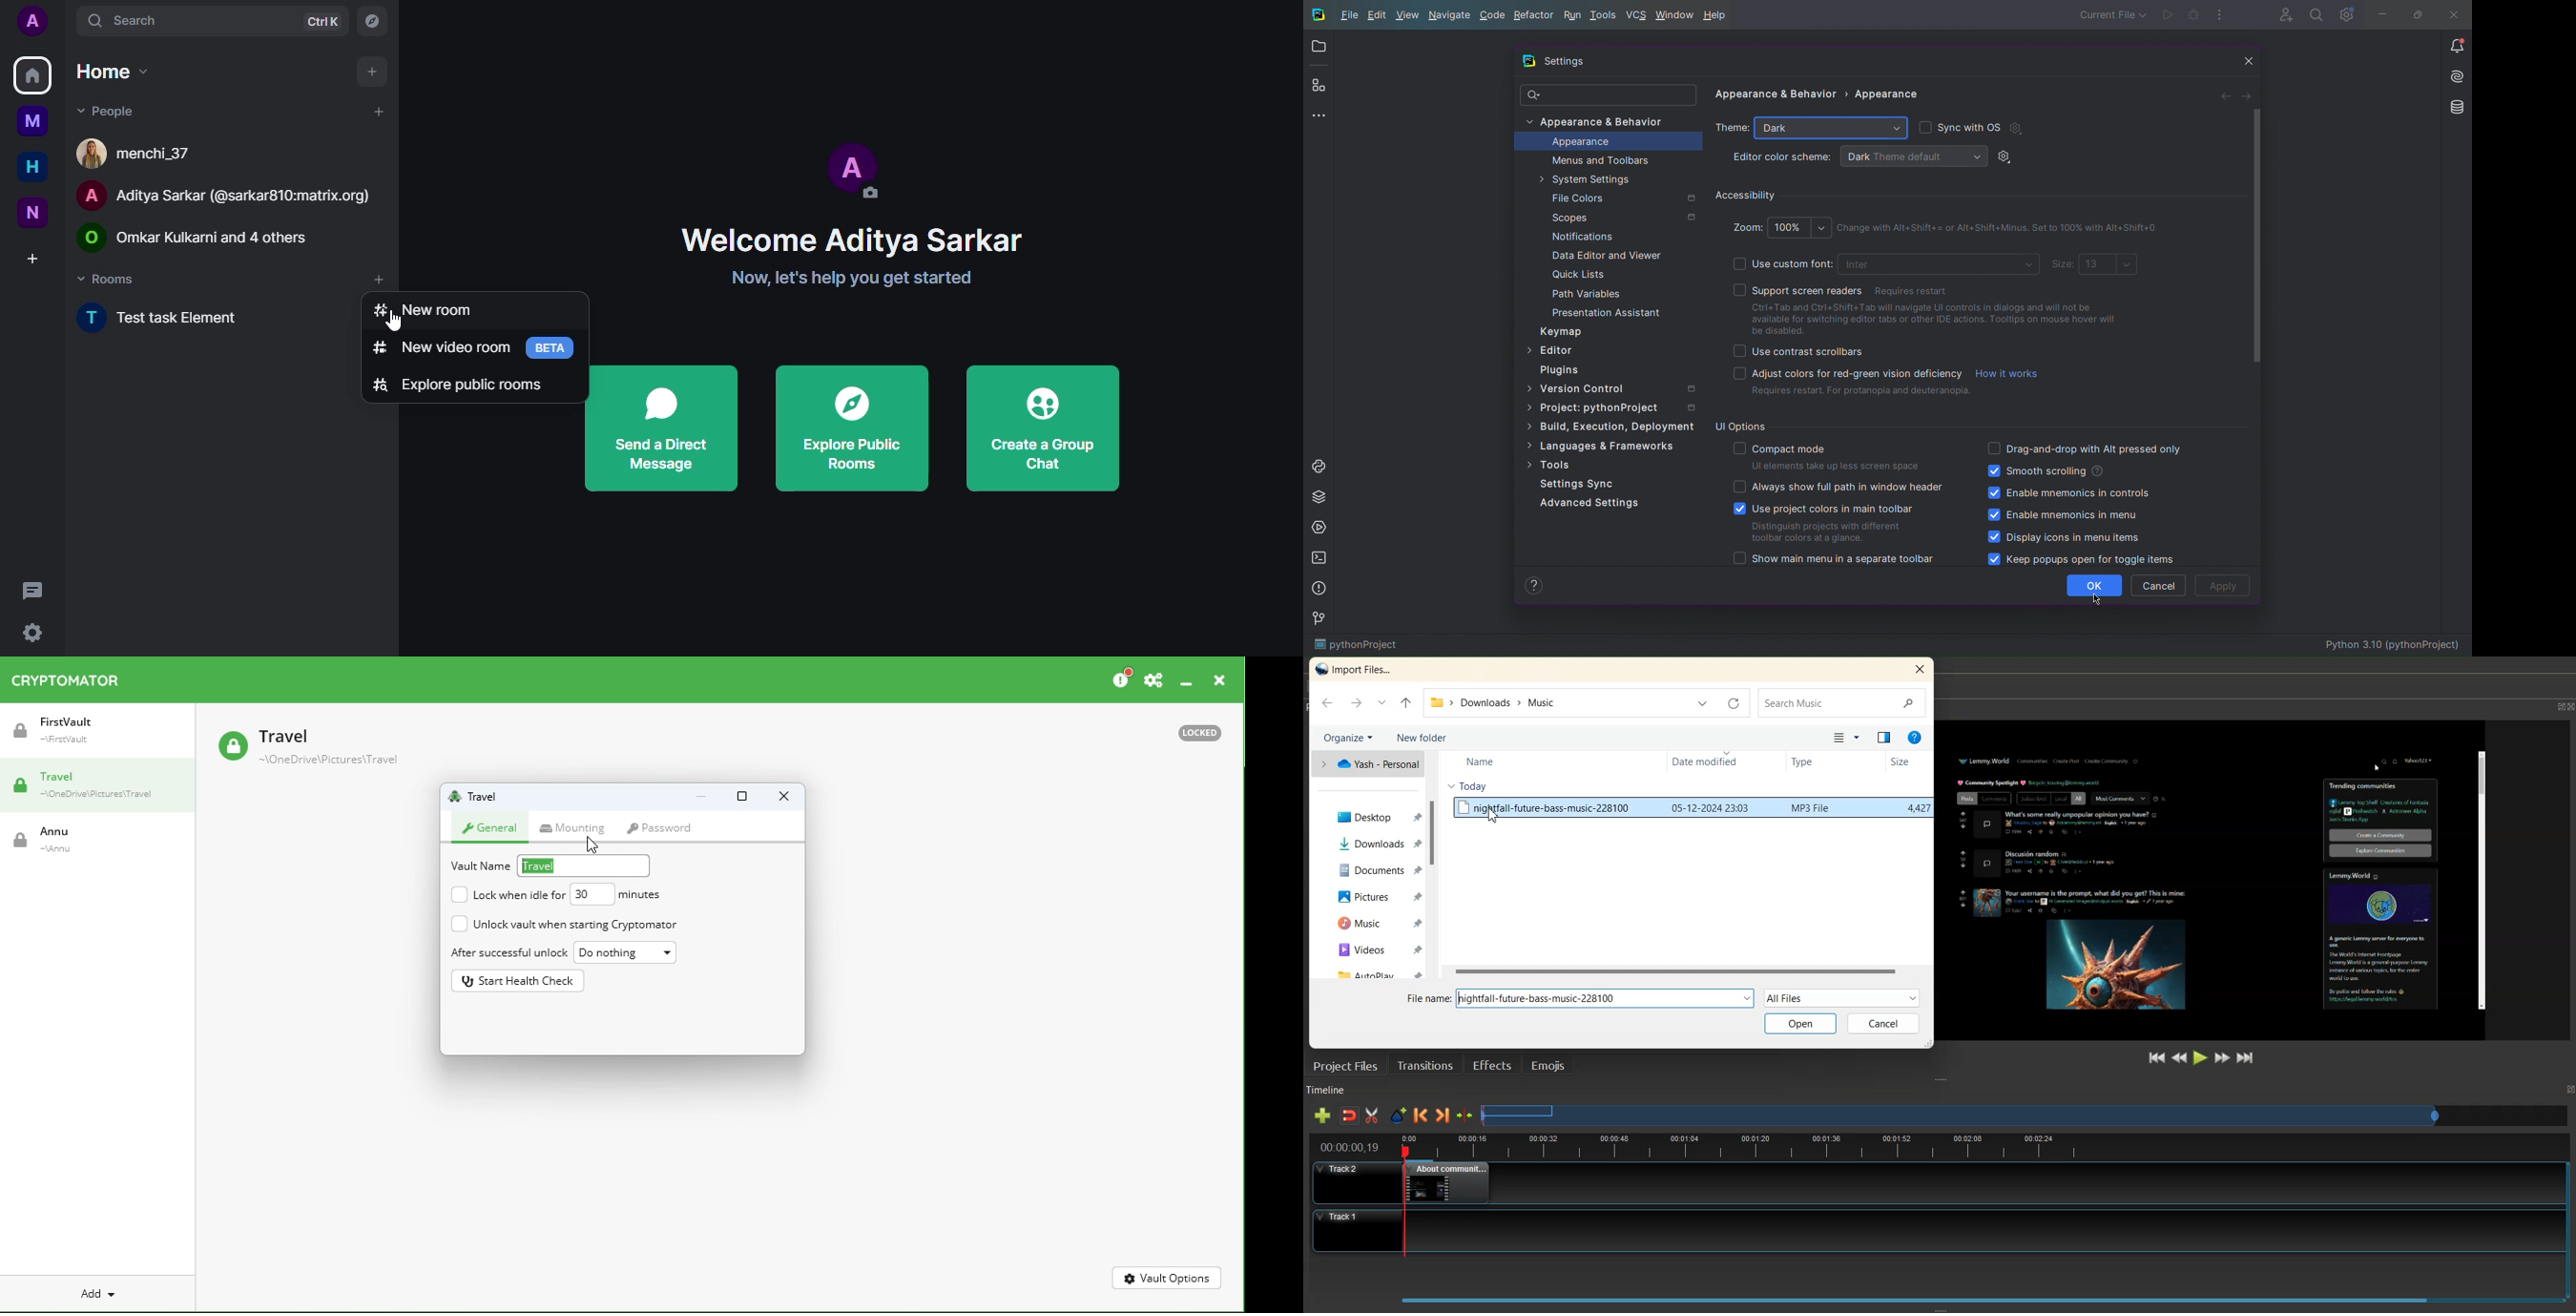 The width and height of the screenshot is (2576, 1316). Describe the element at coordinates (74, 681) in the screenshot. I see `Cryptomator icon` at that location.